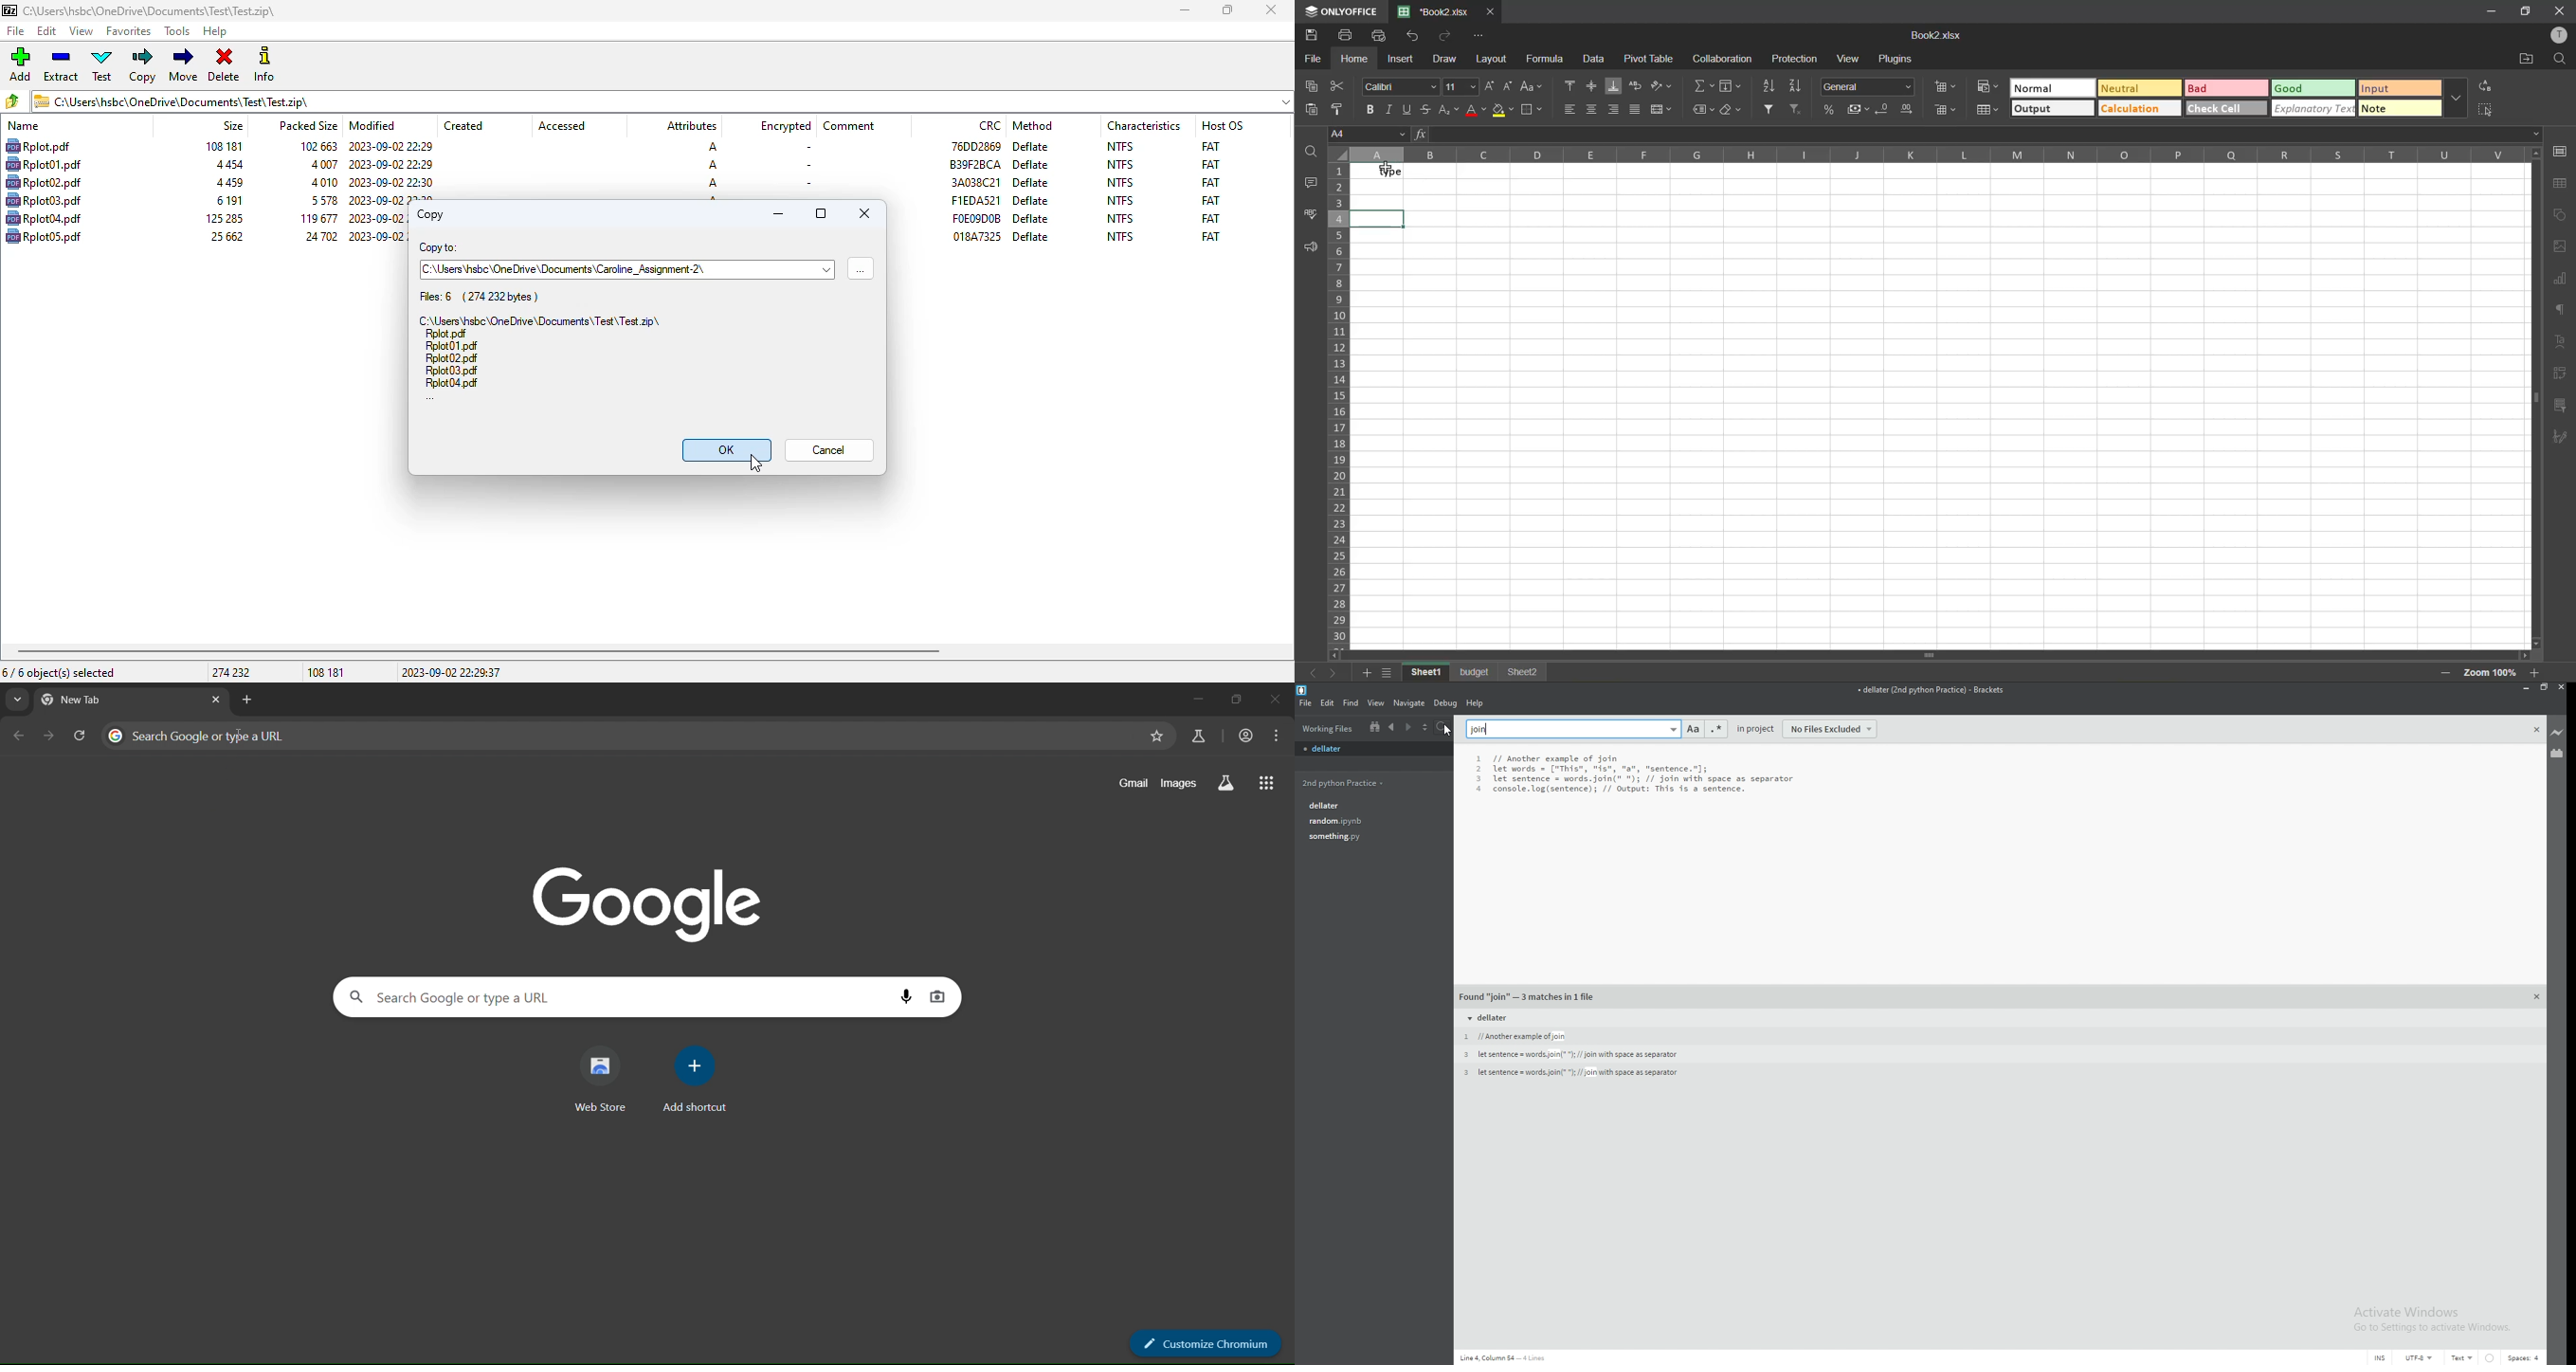  I want to click on  No Files Excluded , so click(1836, 729).